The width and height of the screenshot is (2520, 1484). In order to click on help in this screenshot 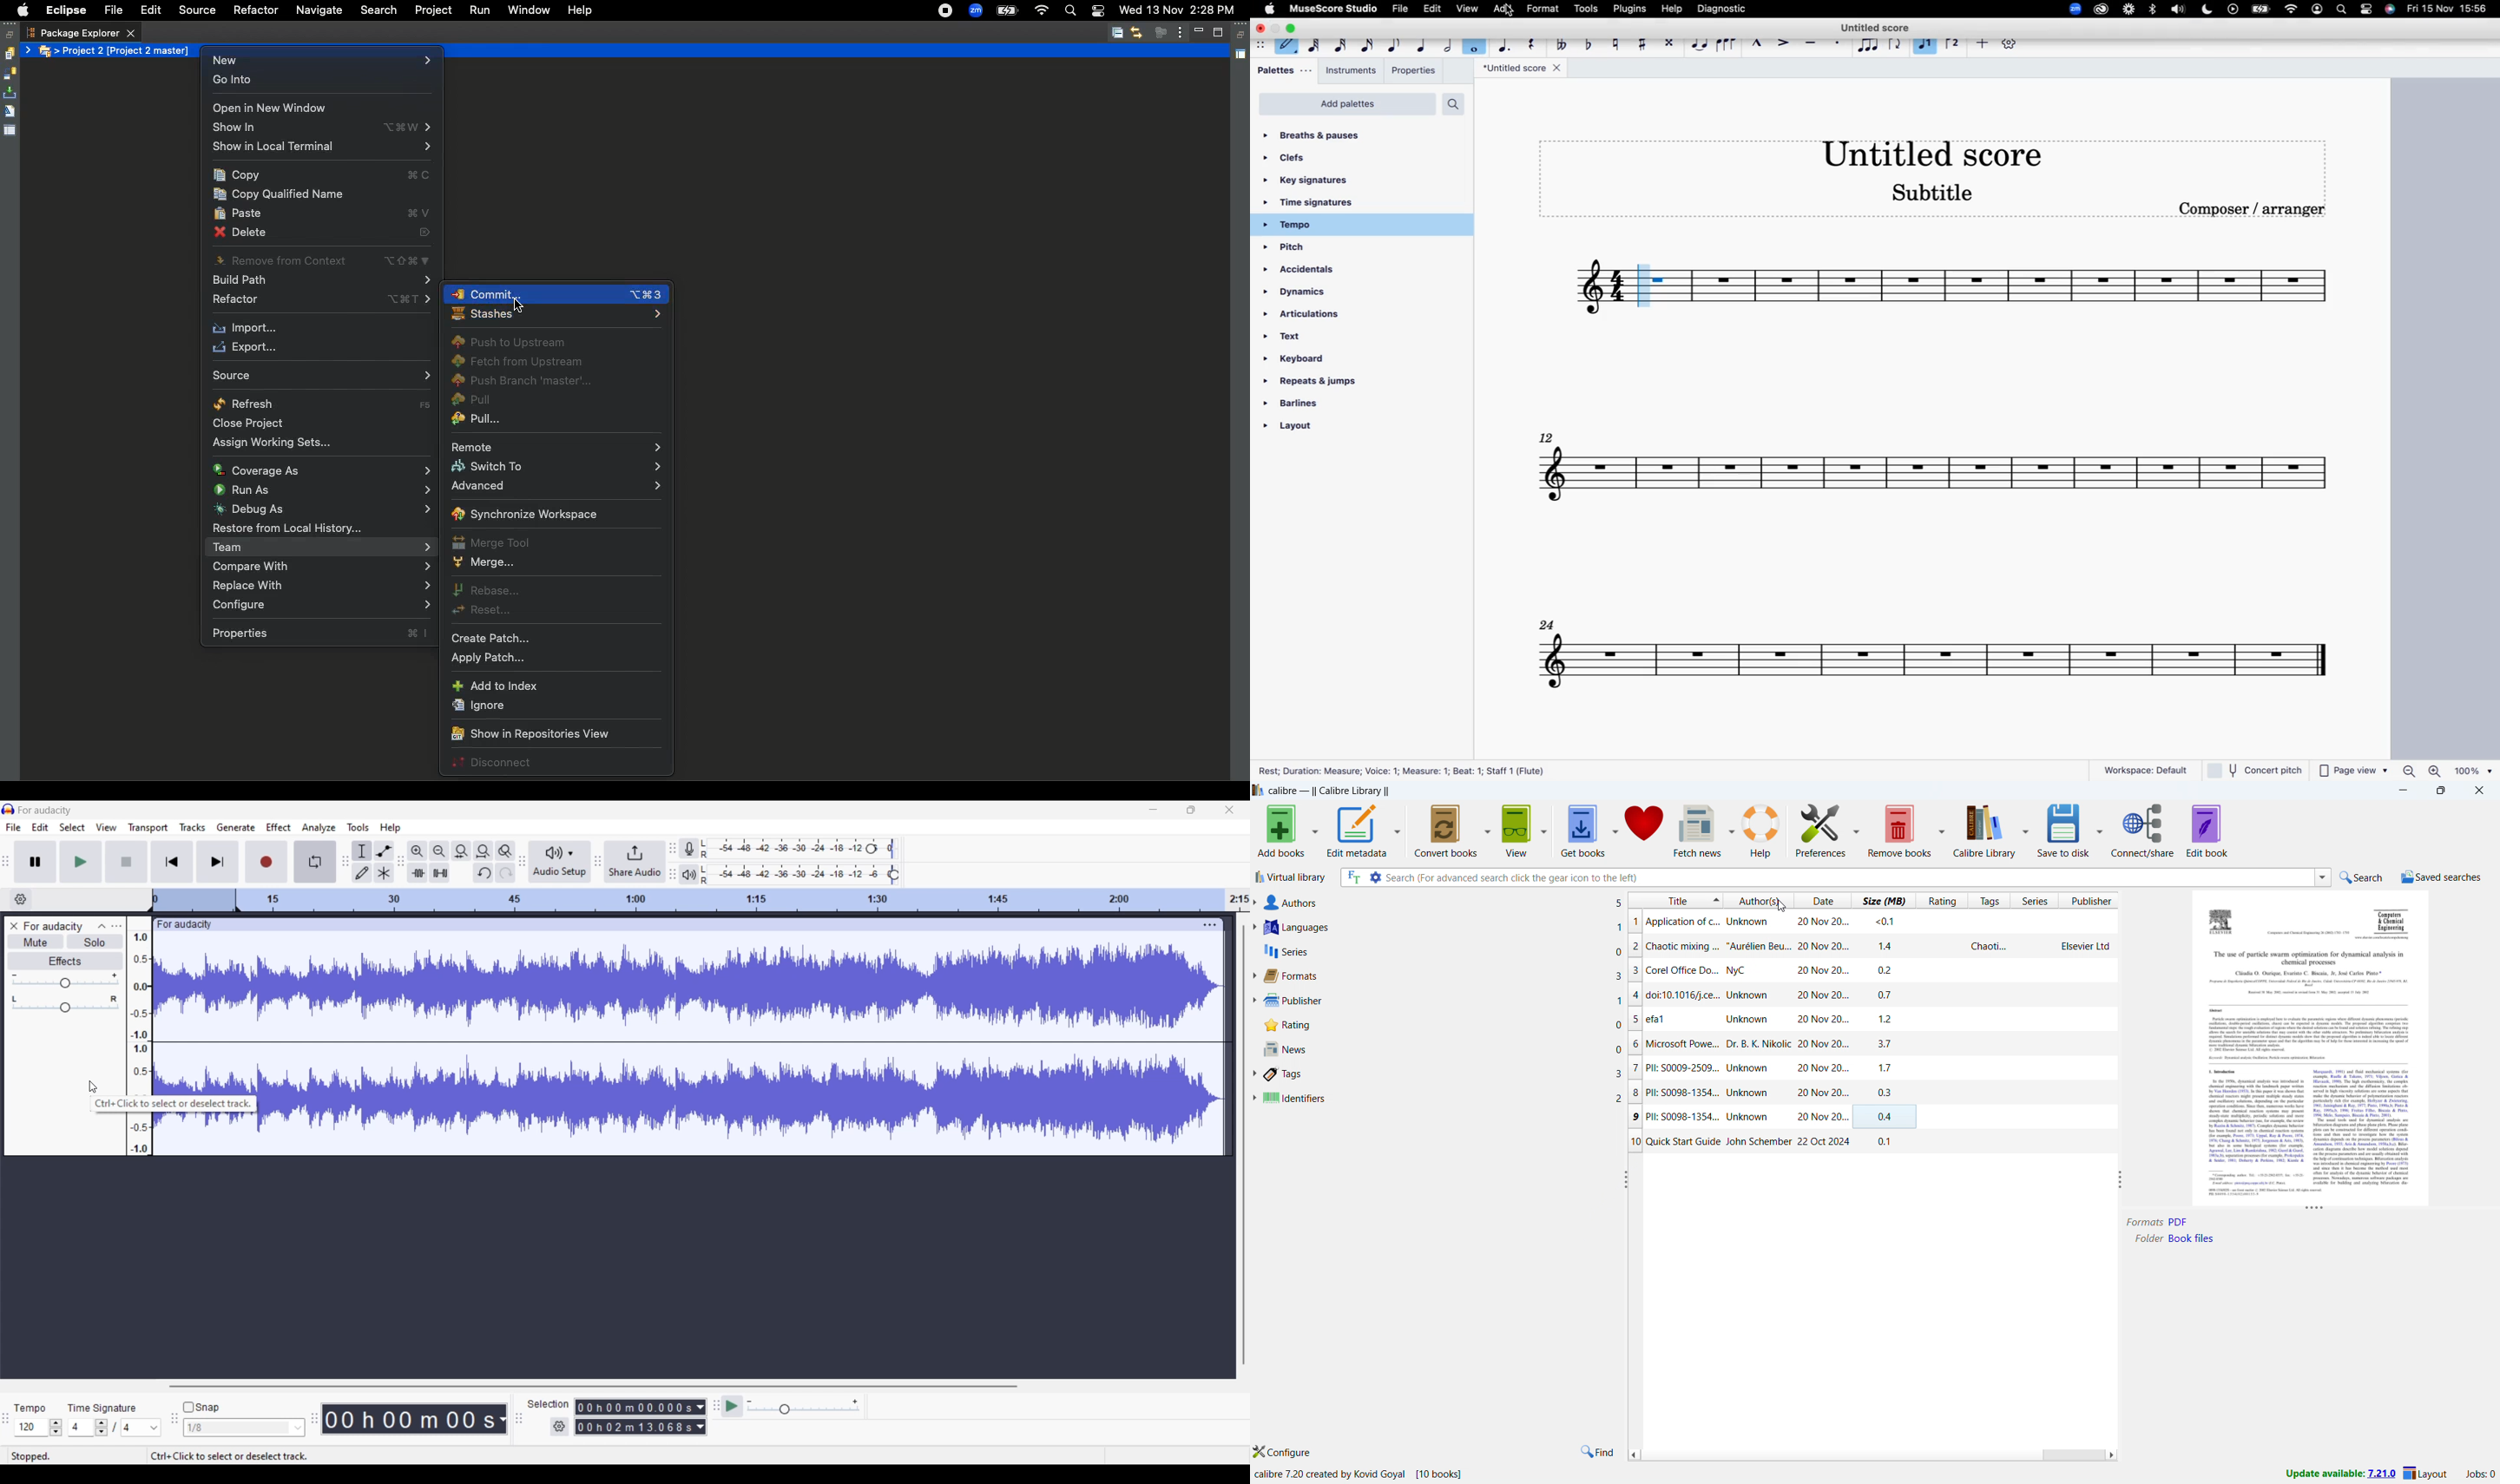, I will do `click(1670, 8)`.